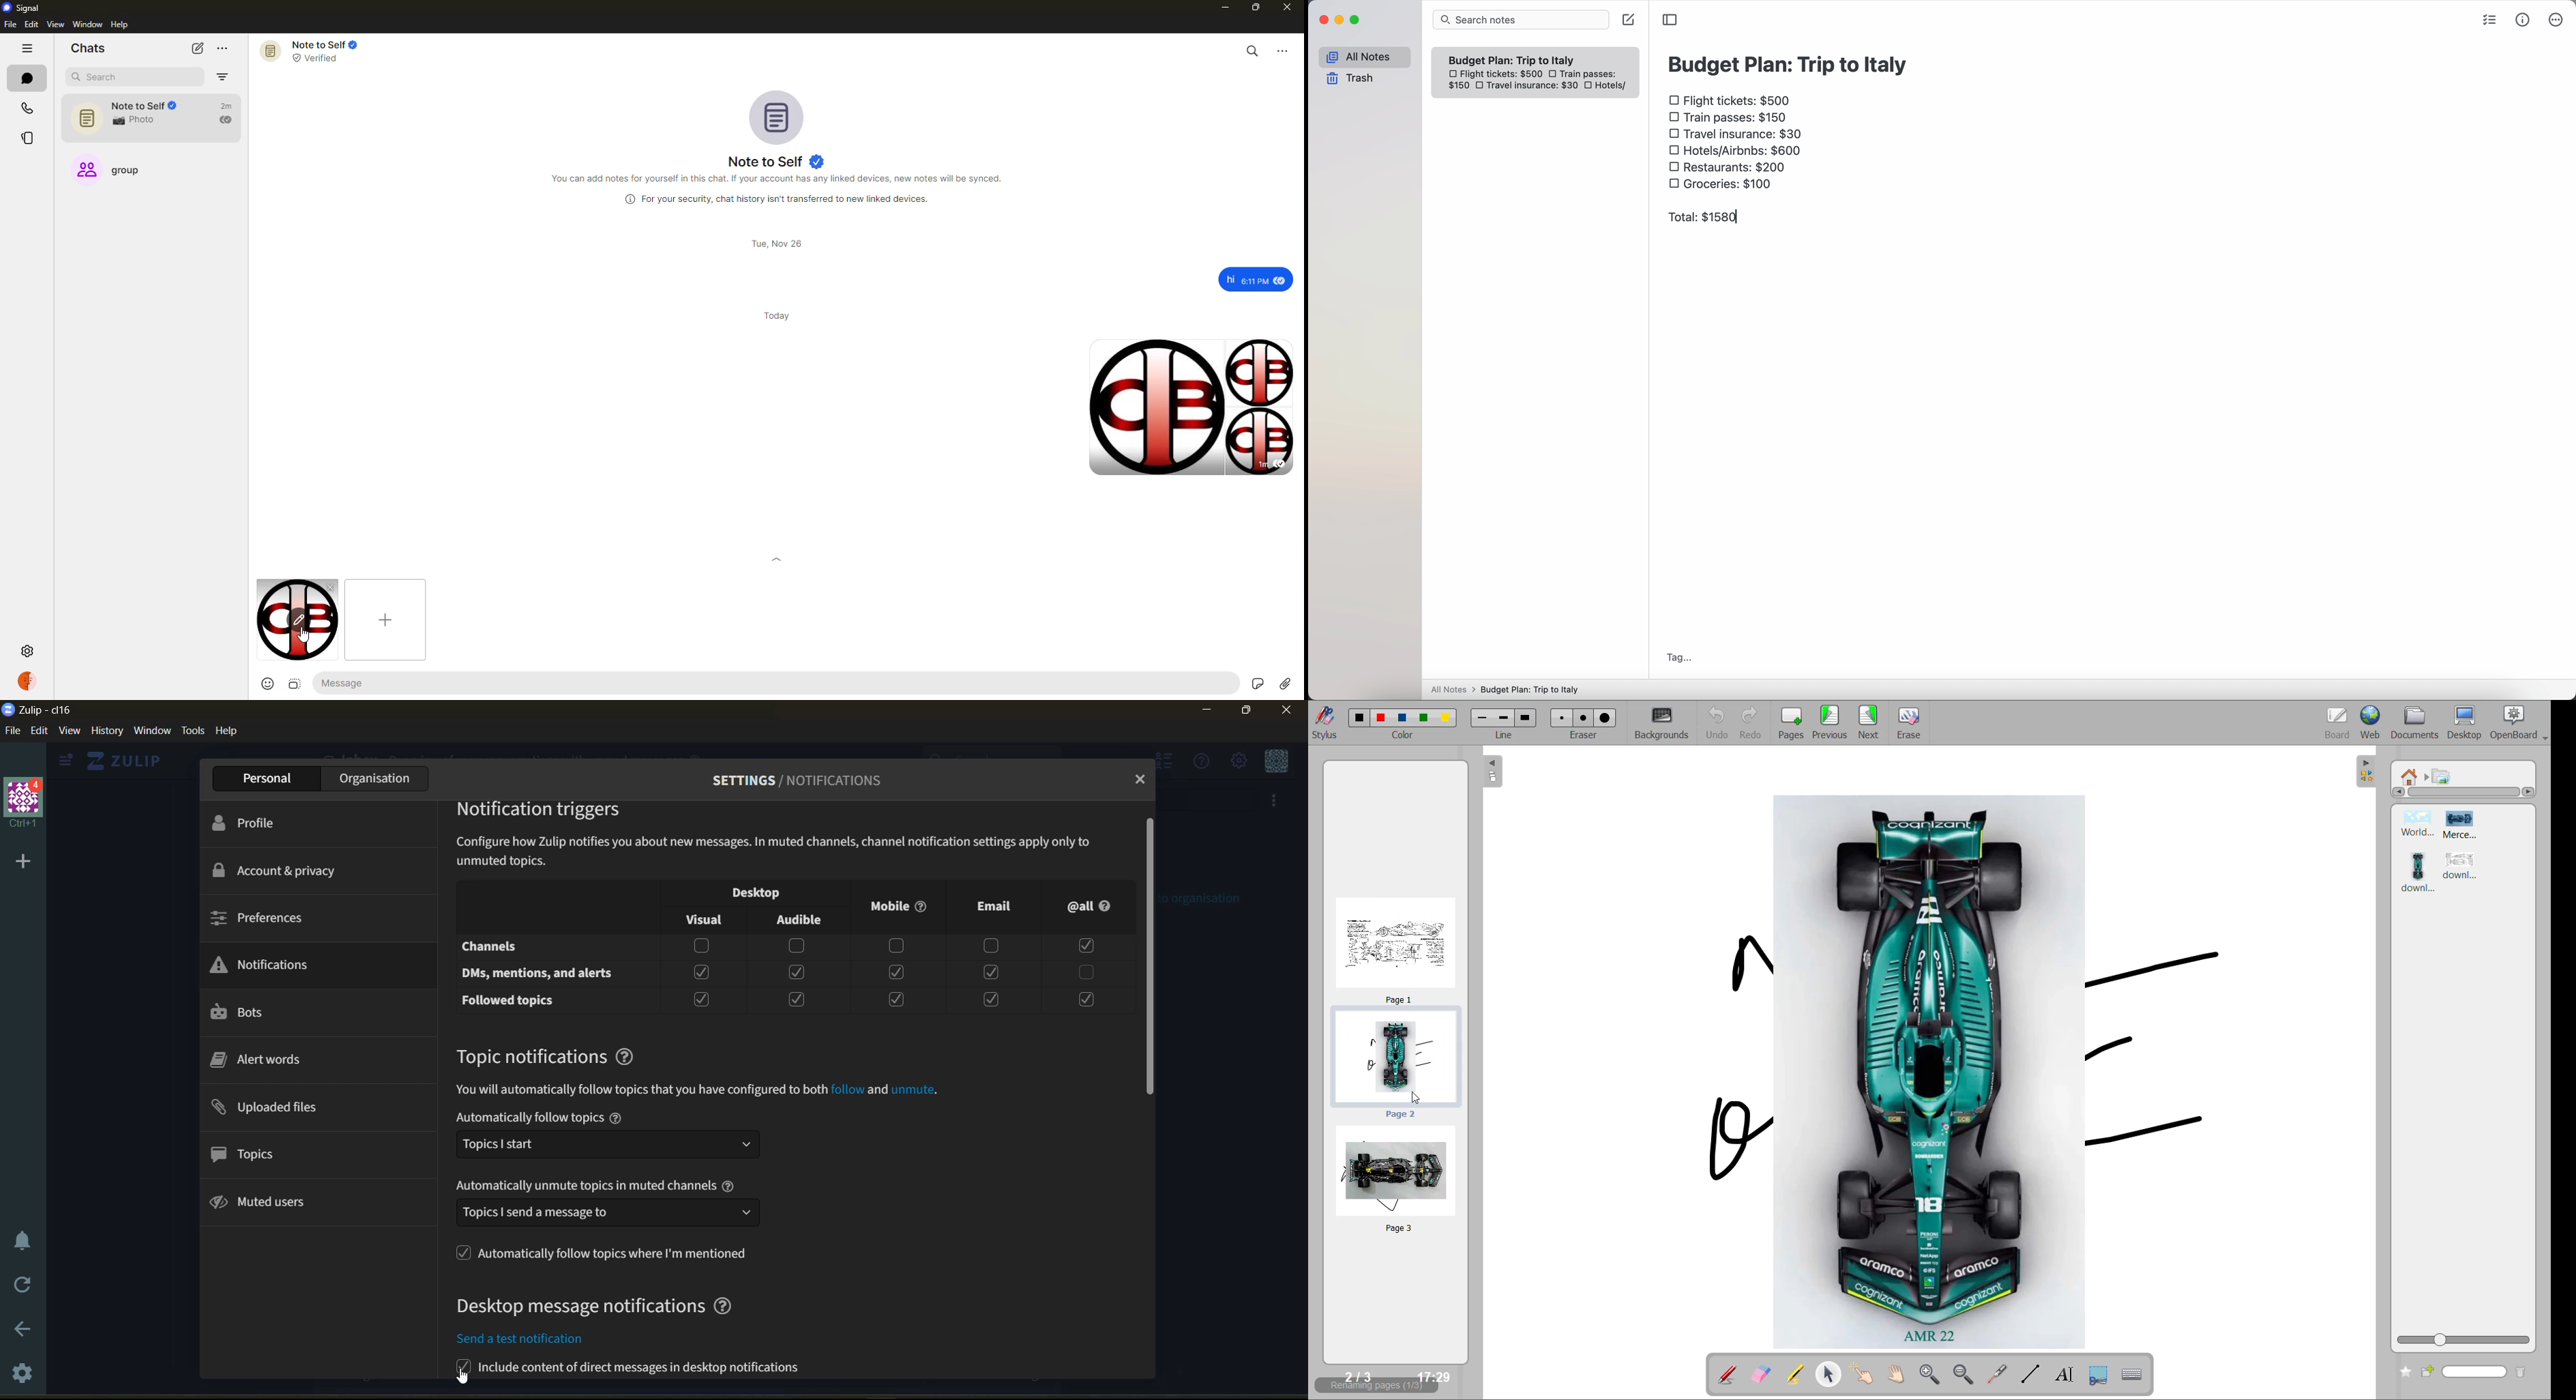 The height and width of the screenshot is (1400, 2576). What do you see at coordinates (1495, 76) in the screenshot?
I see `flight tickets: $500` at bounding box center [1495, 76].